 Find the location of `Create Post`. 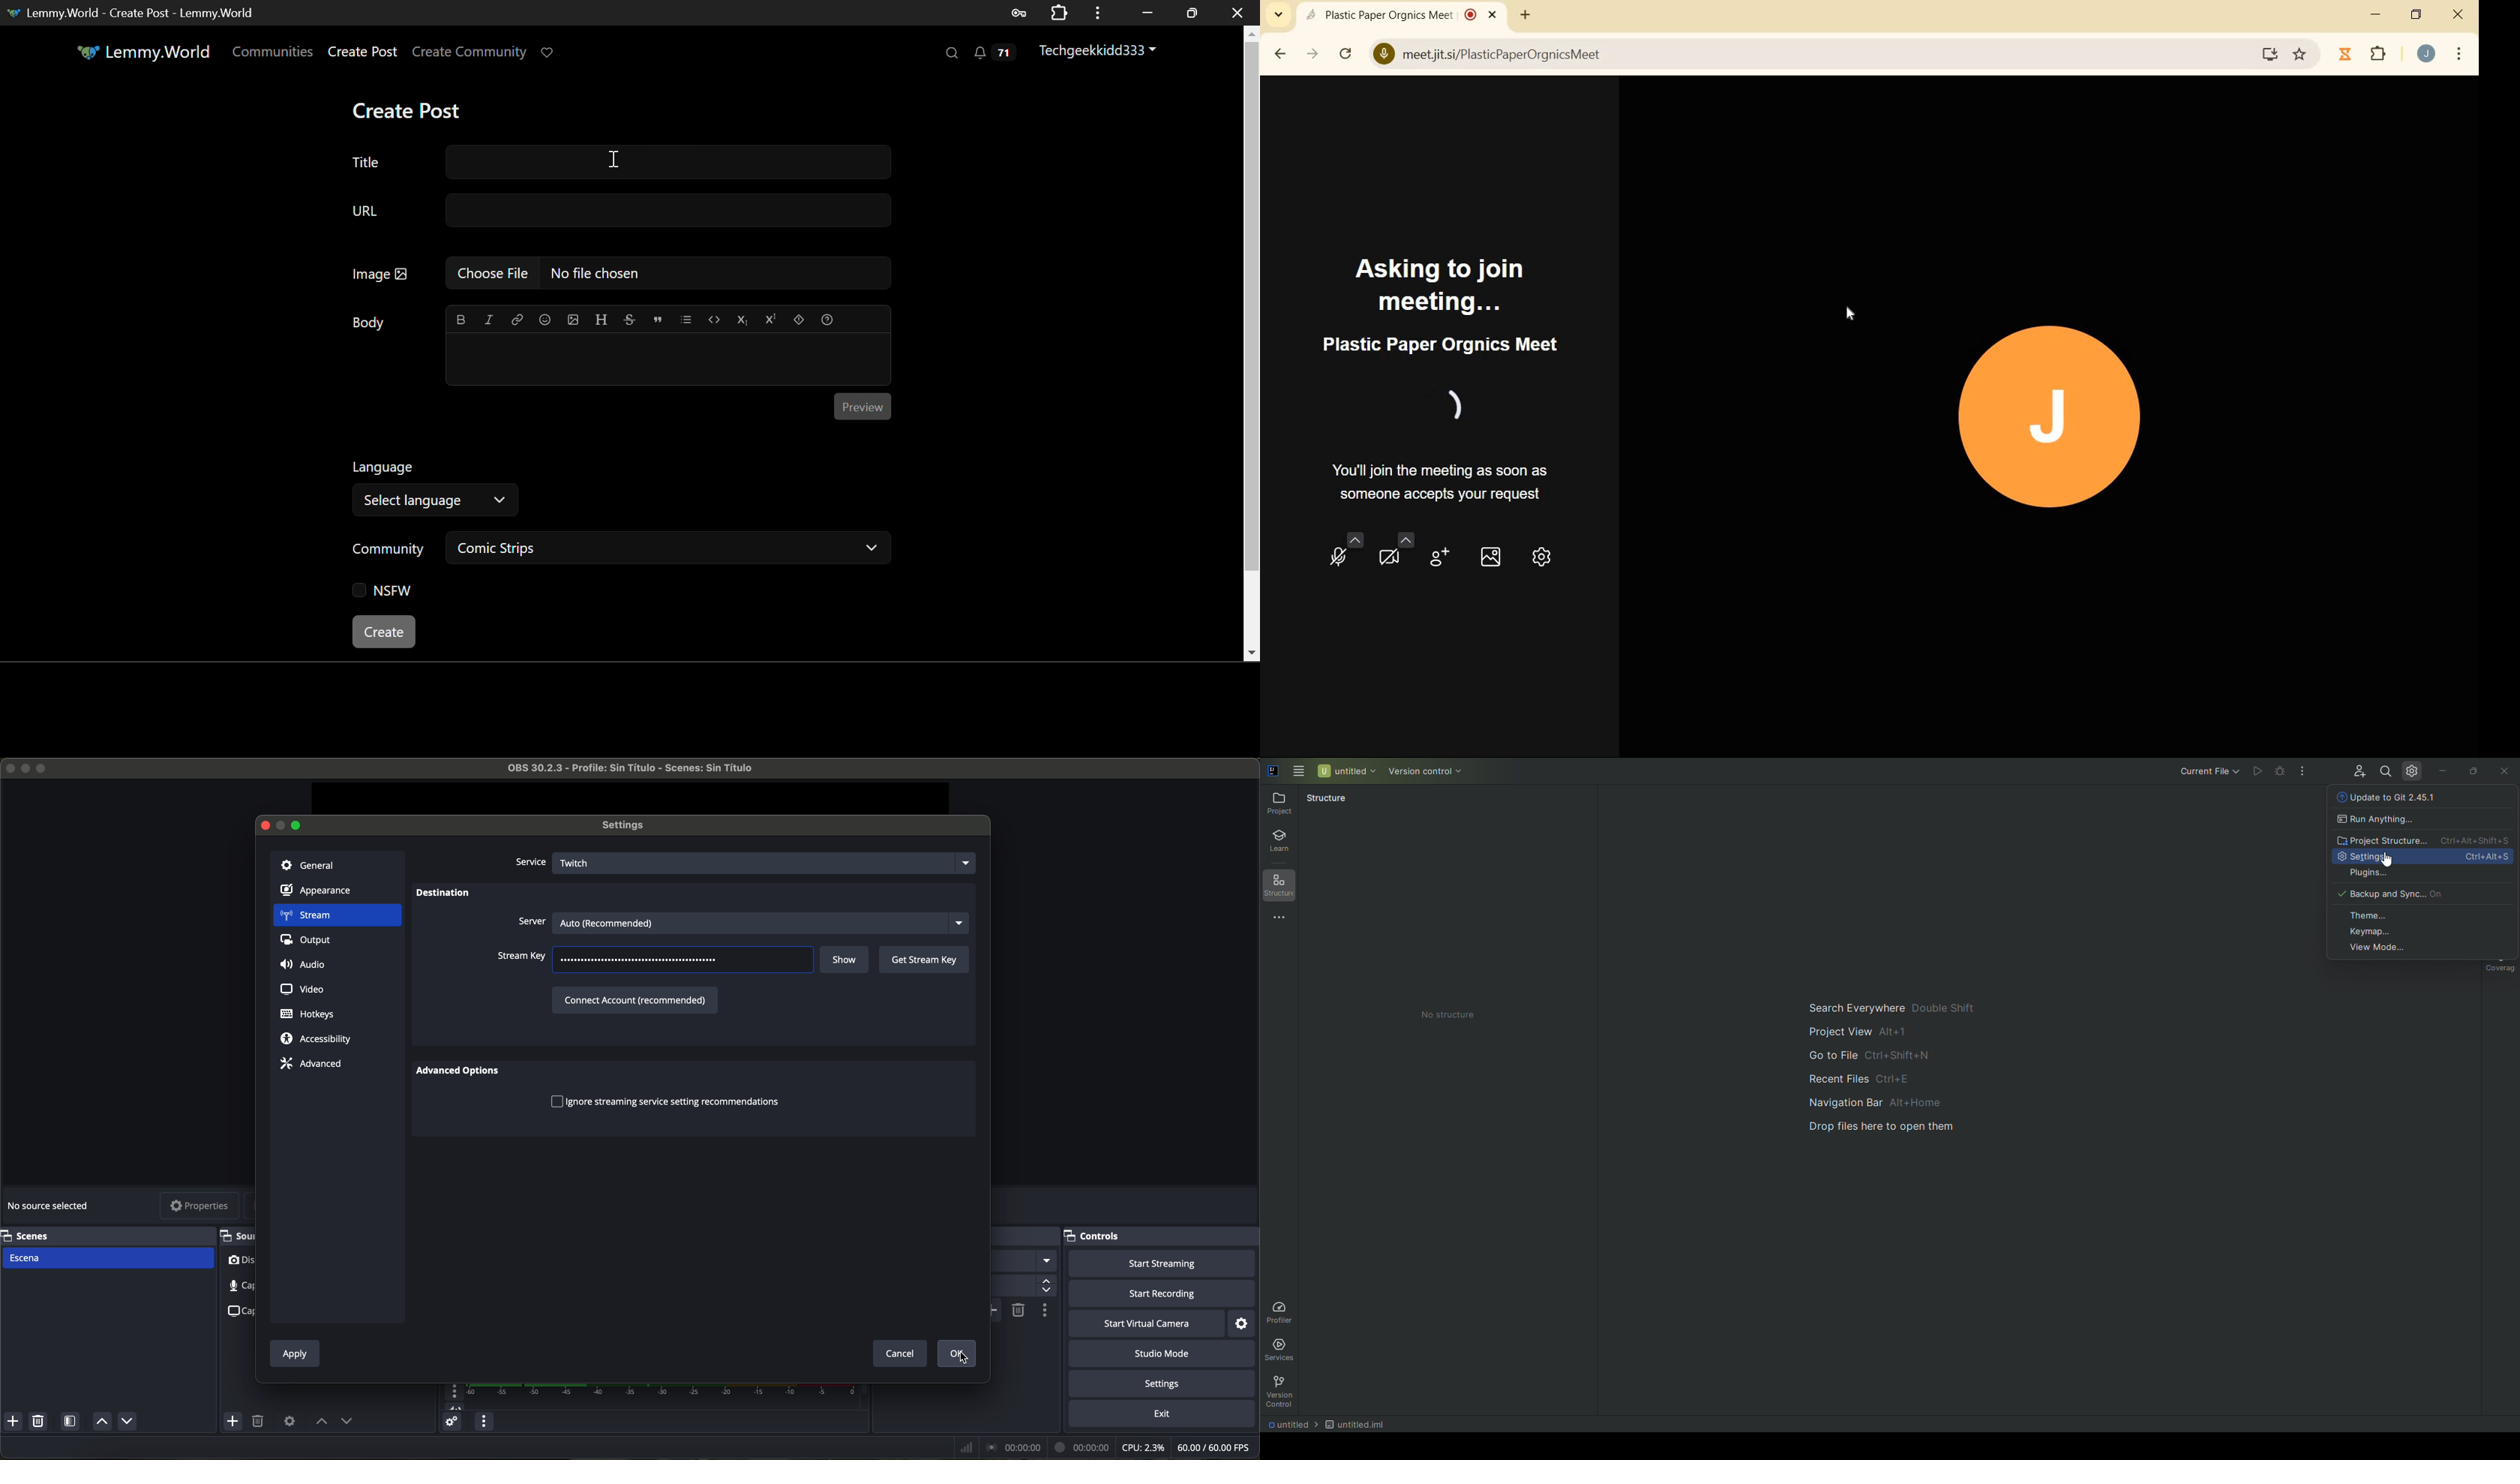

Create Post is located at coordinates (410, 107).